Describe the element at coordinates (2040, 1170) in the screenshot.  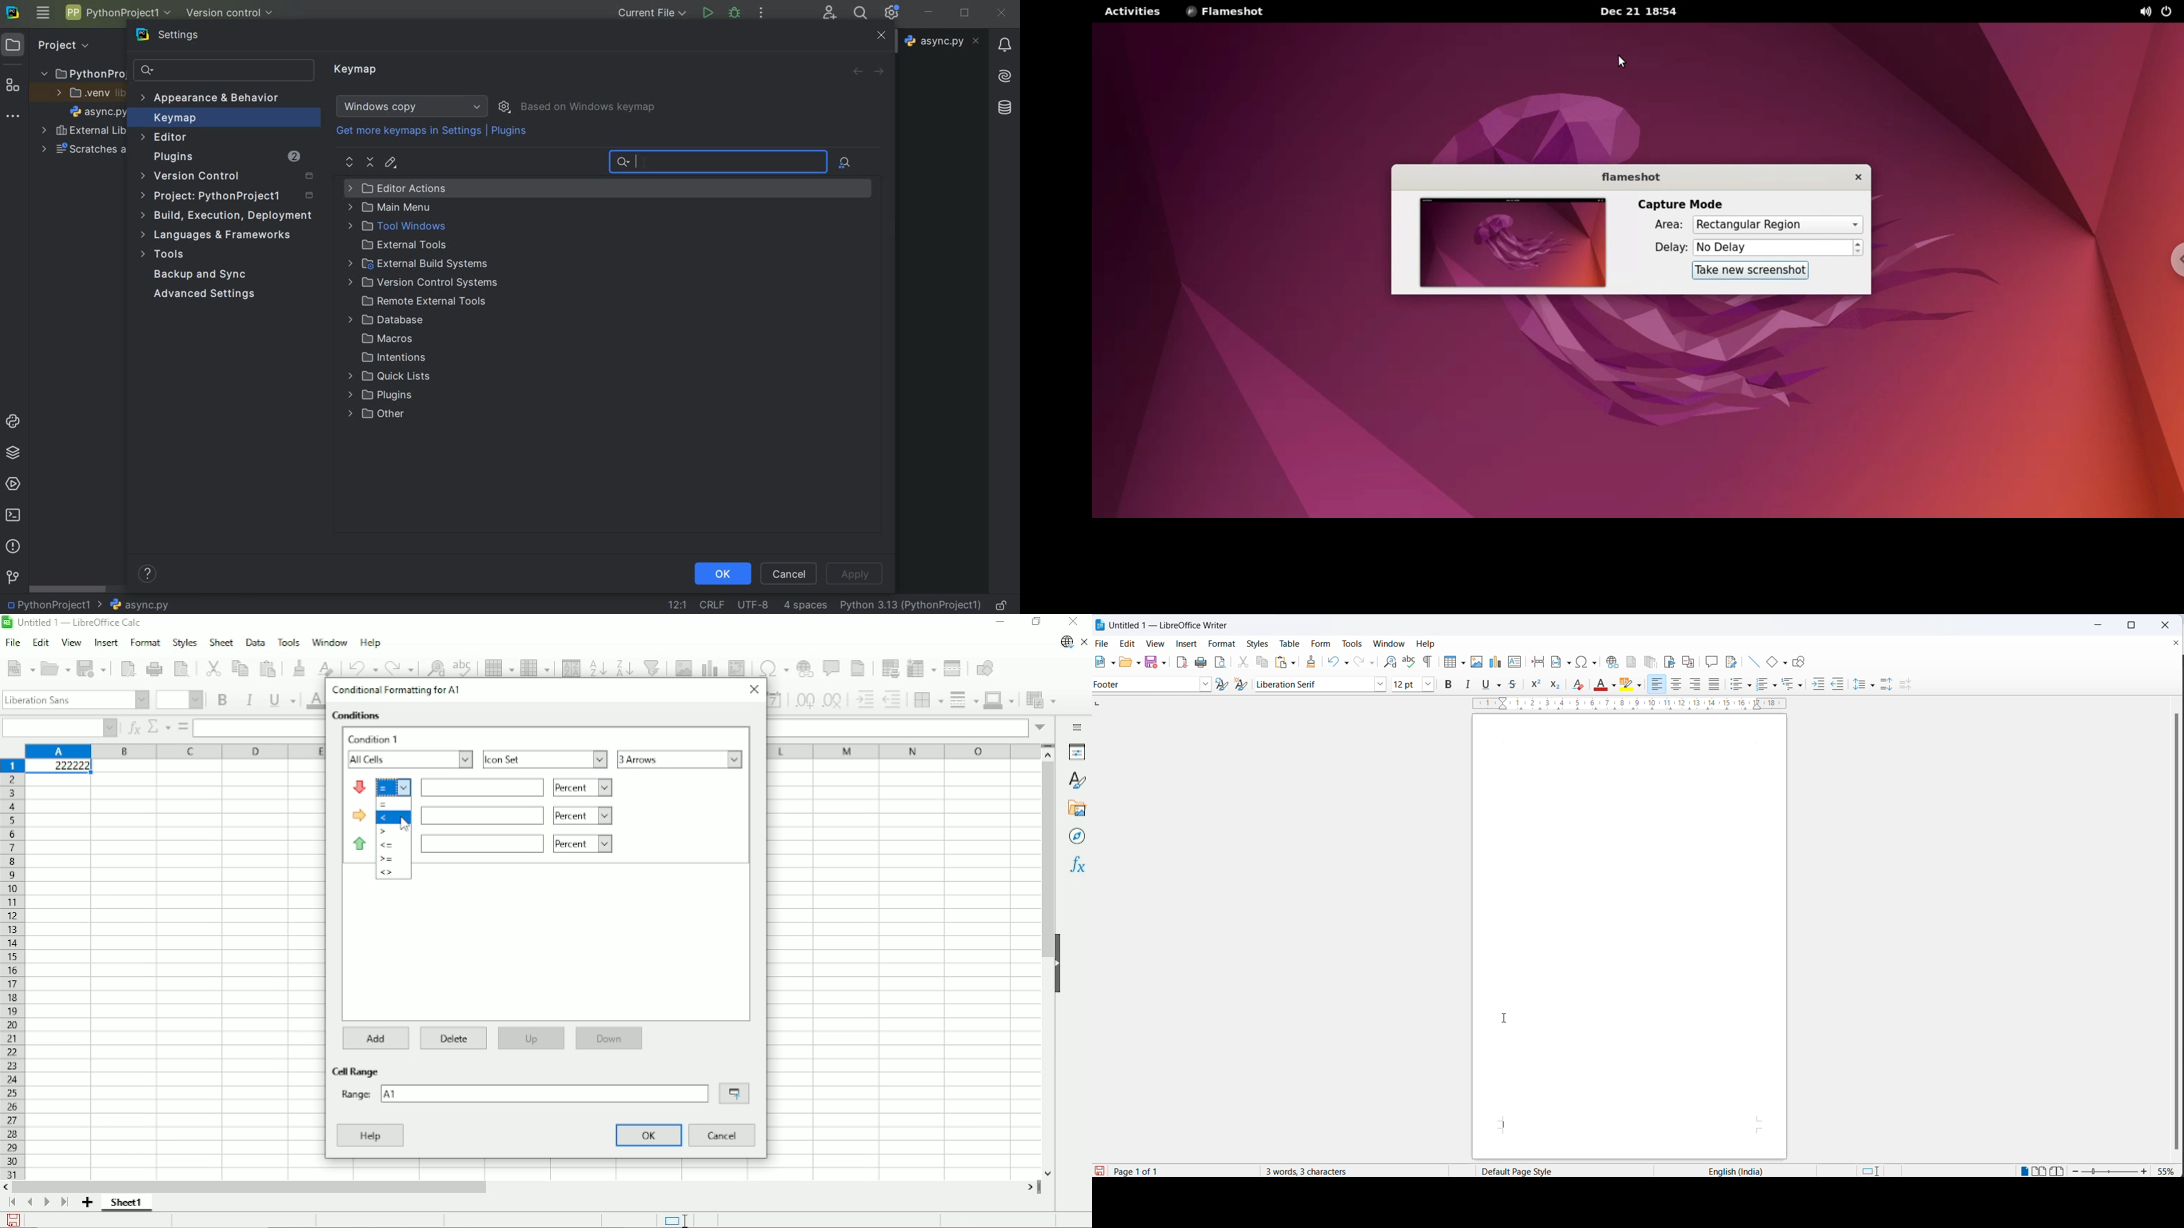
I see `double page view` at that location.